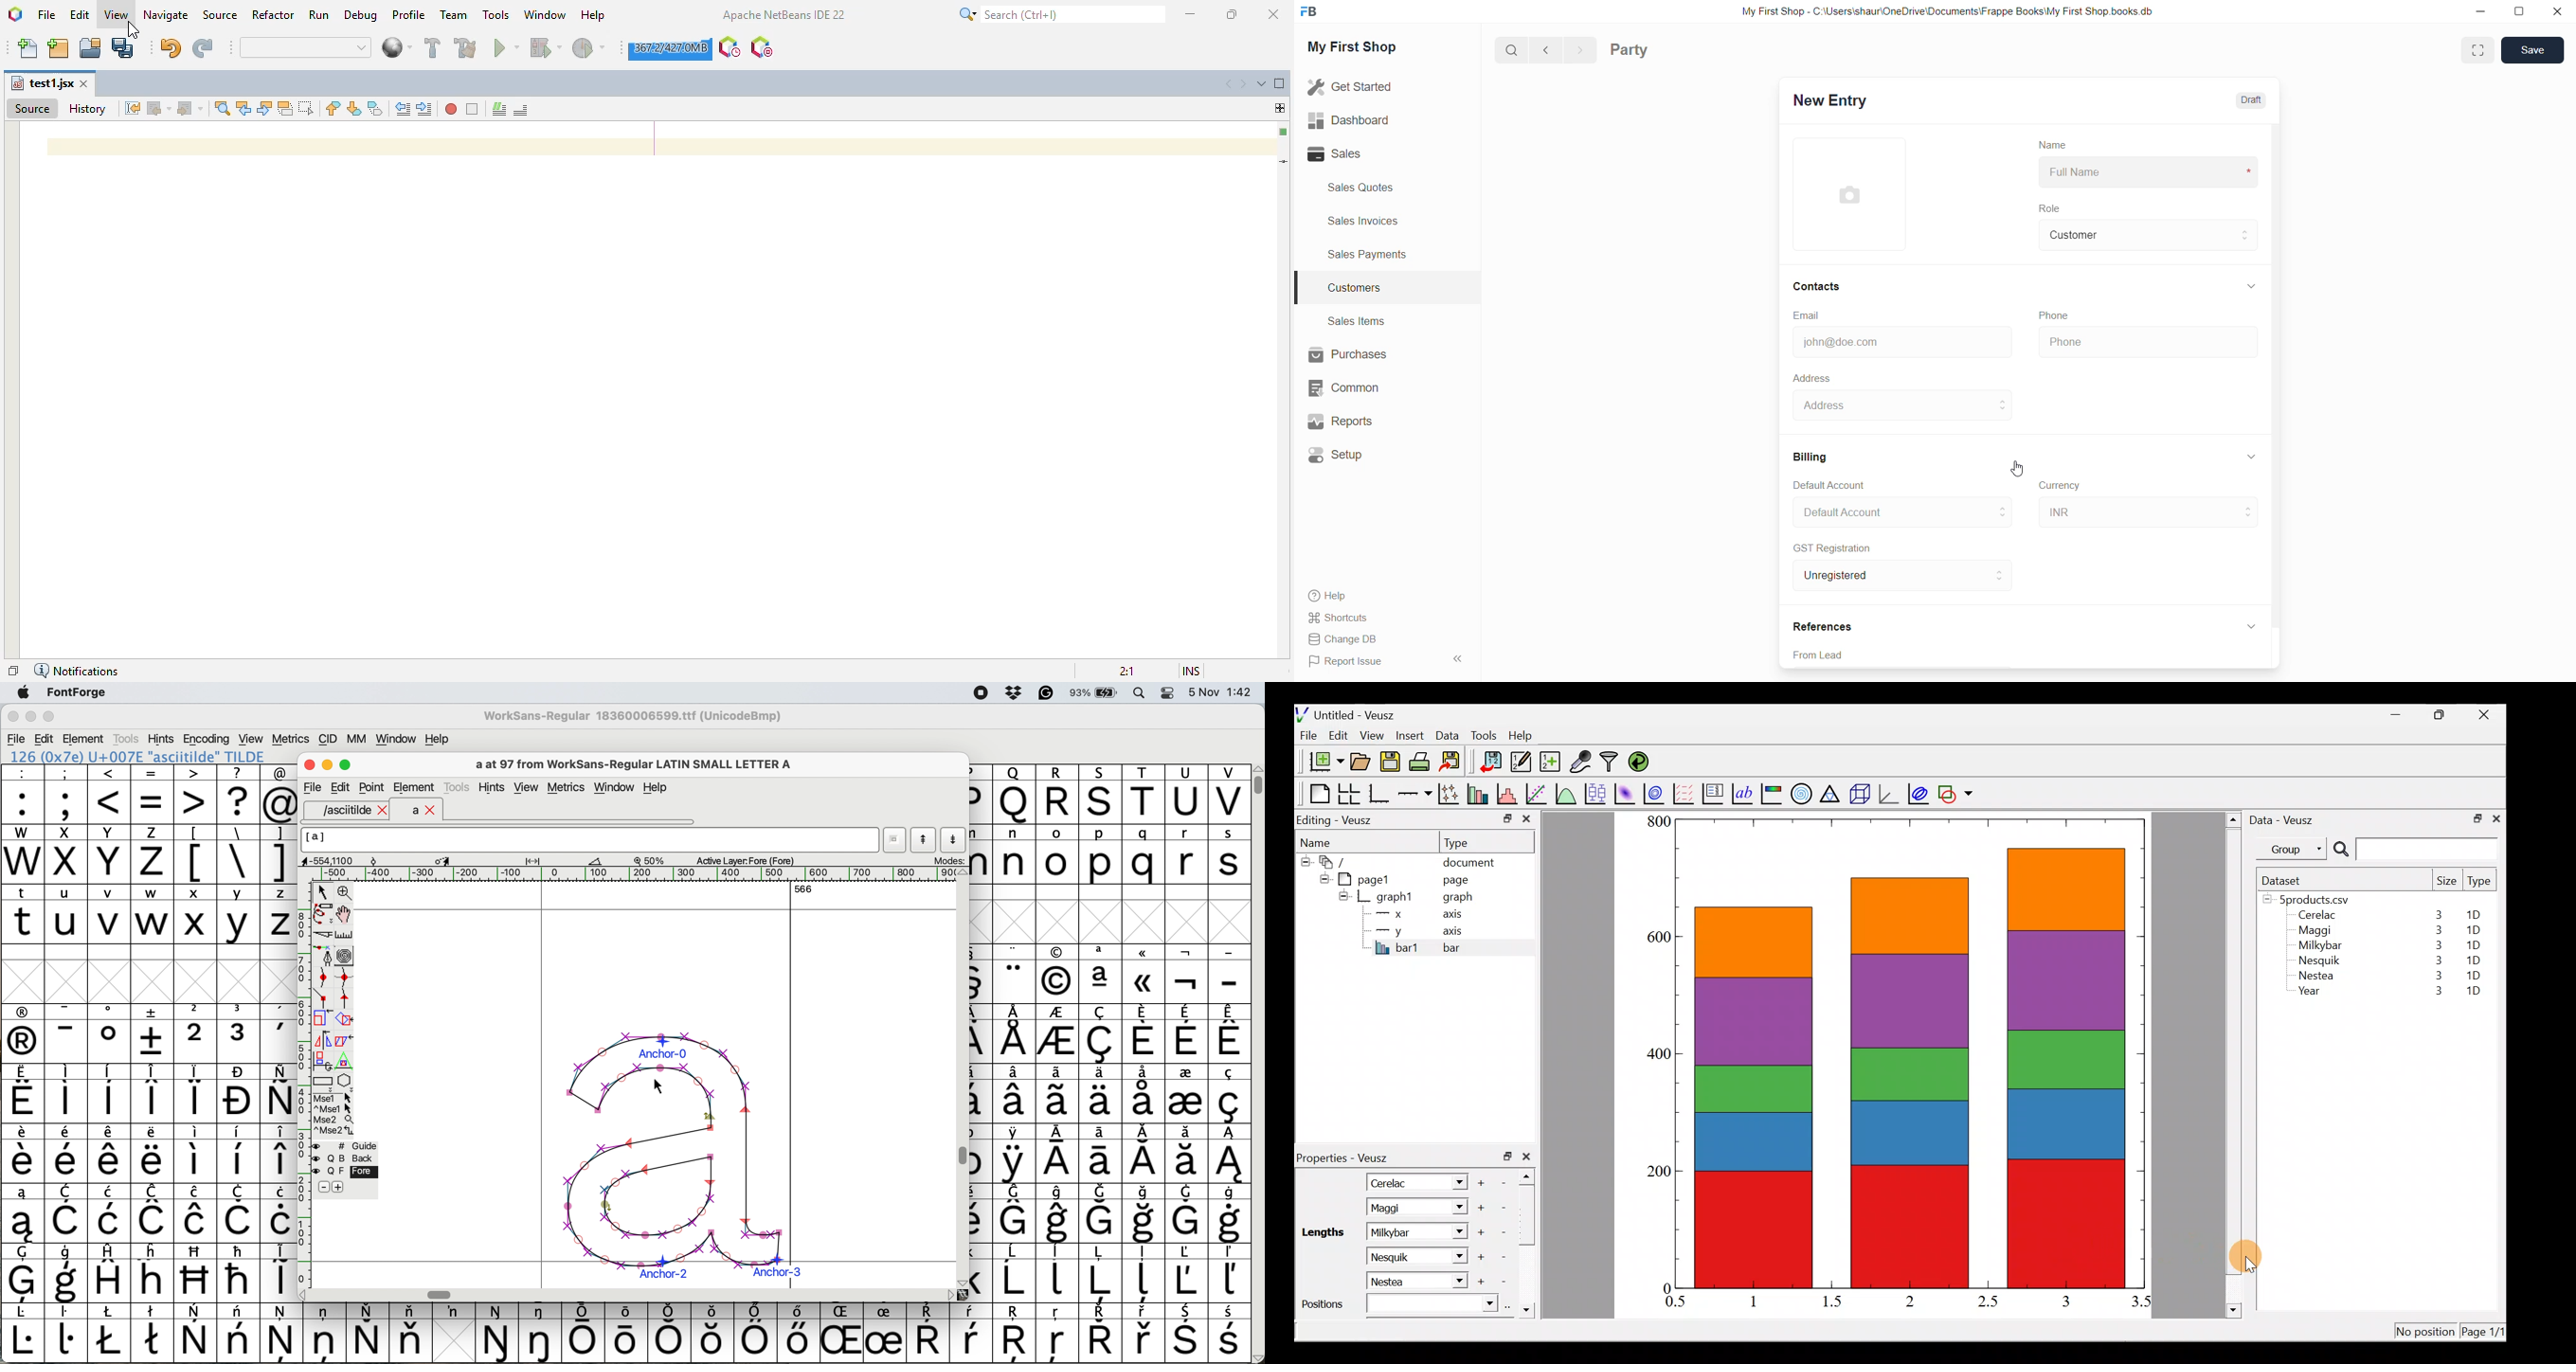 The width and height of the screenshot is (2576, 1372). I want to click on Common, so click(1346, 388).